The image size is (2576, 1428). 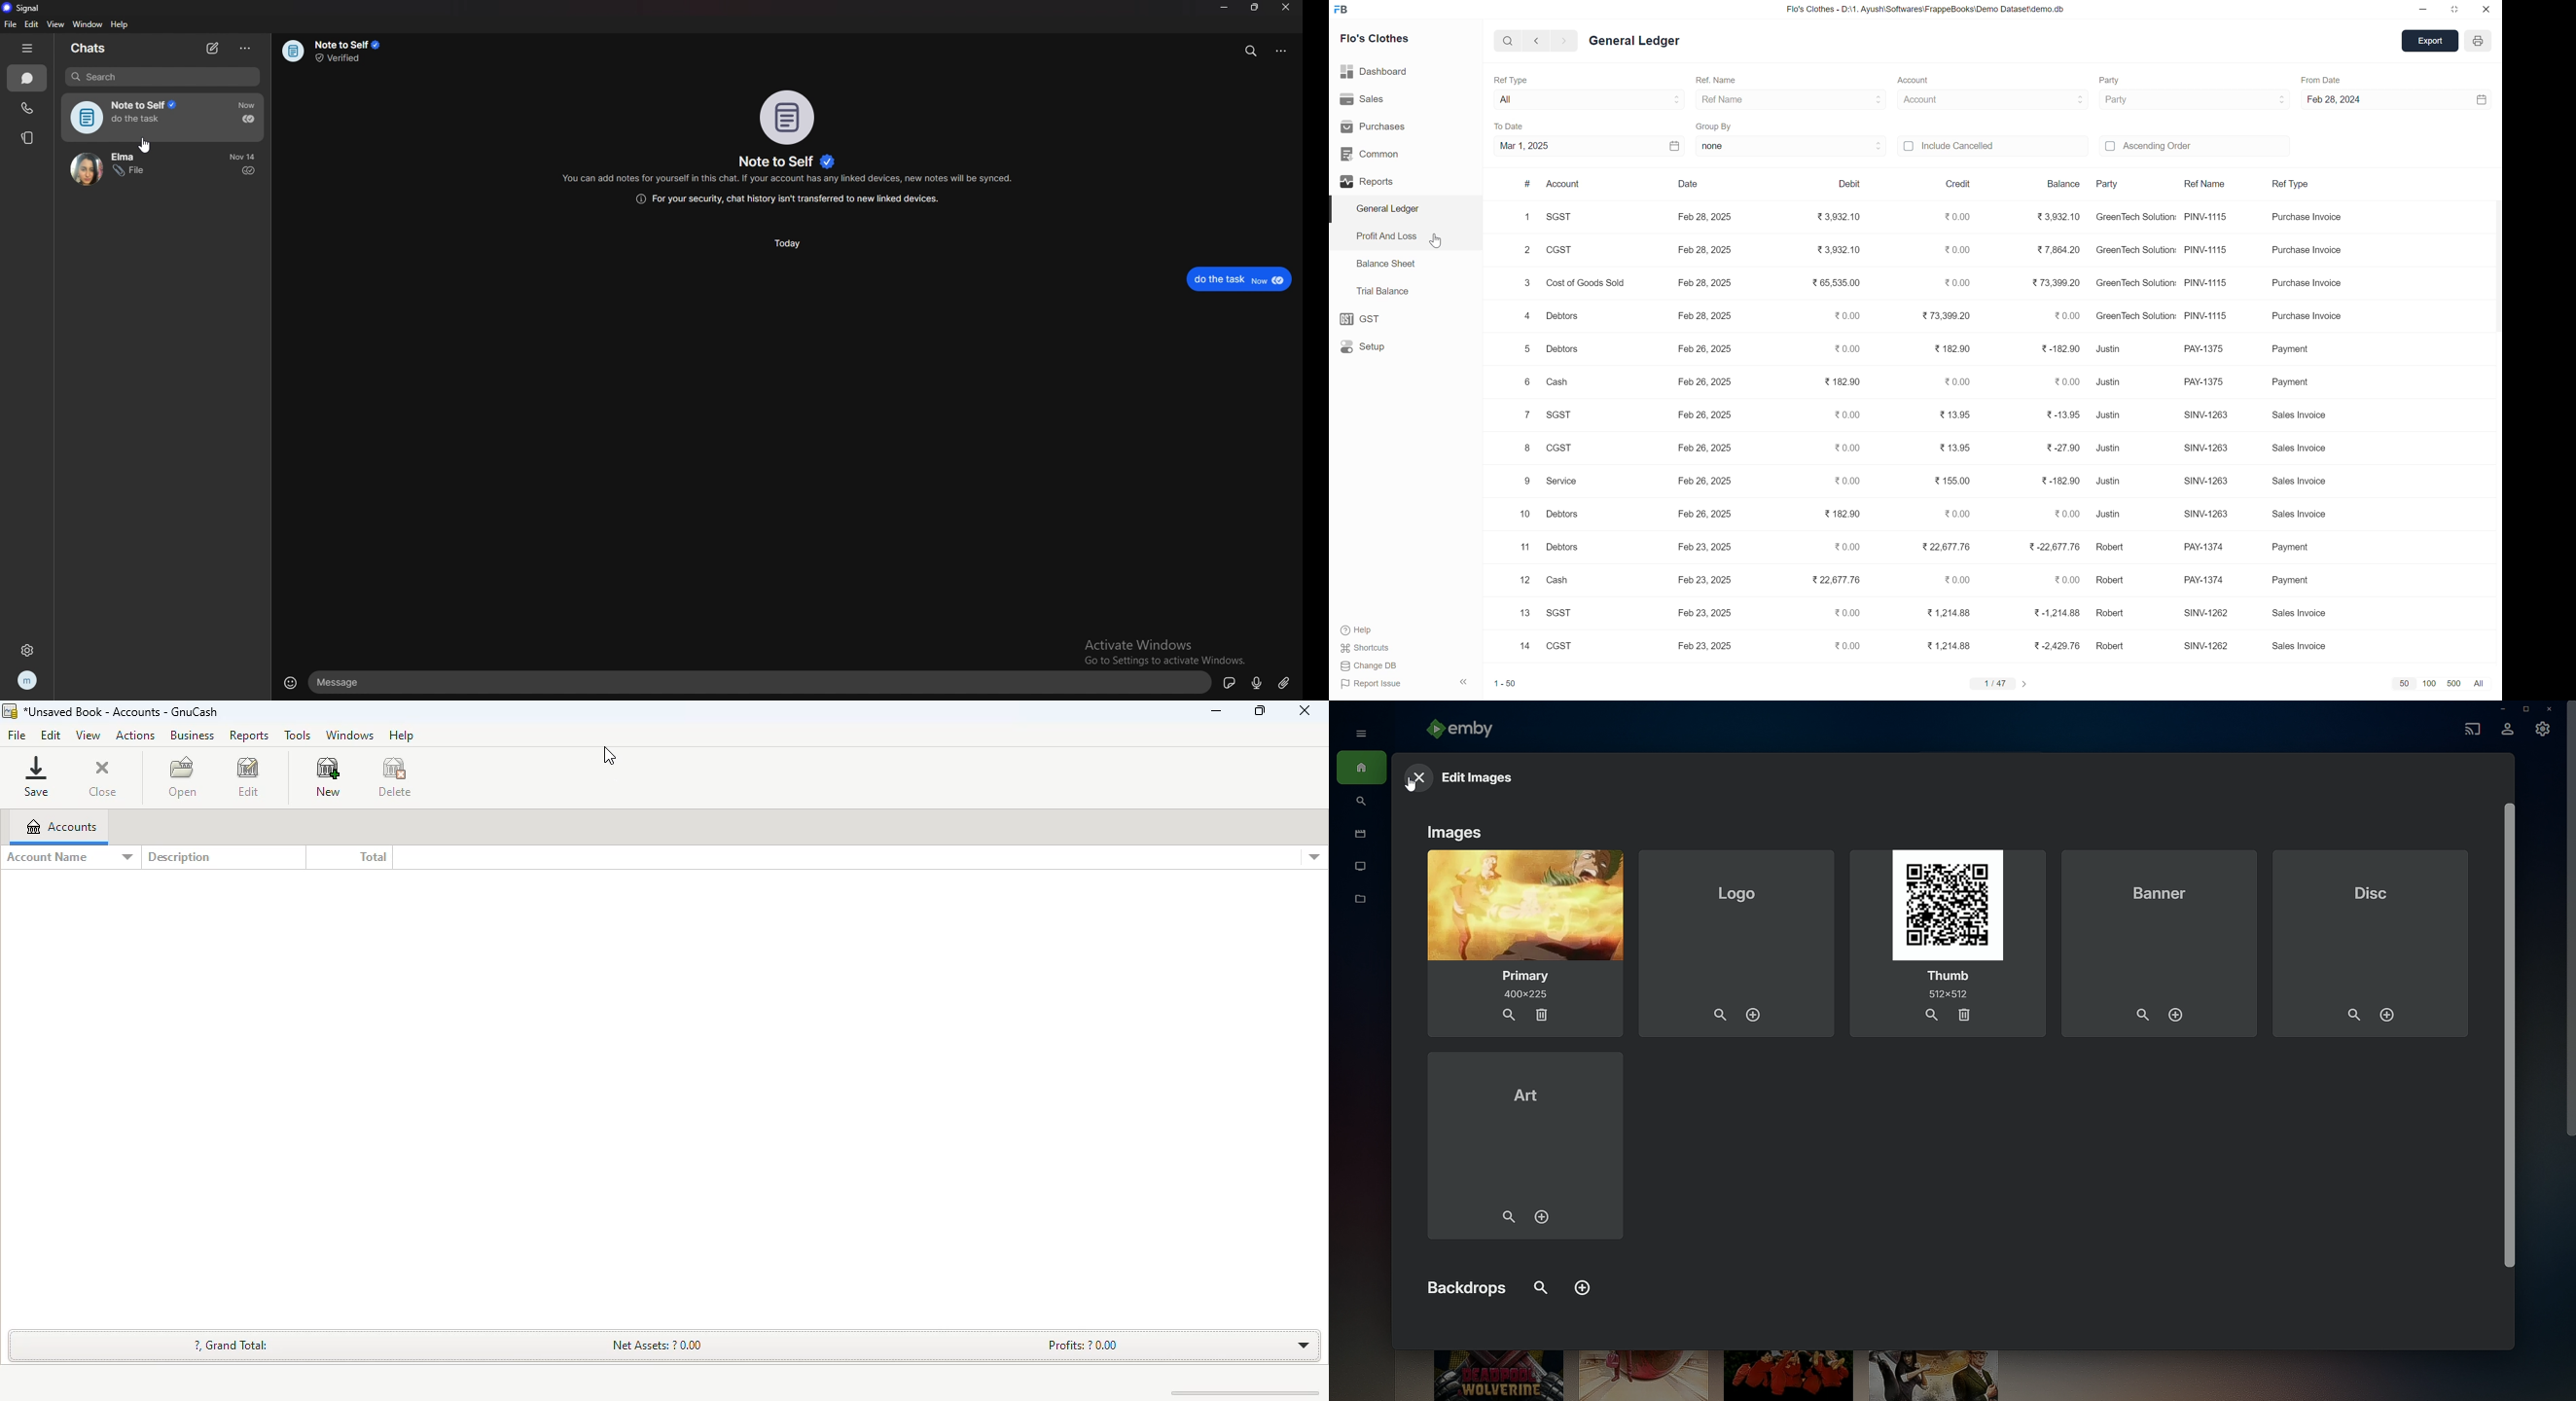 I want to click on toggle expand, so click(x=1304, y=1347).